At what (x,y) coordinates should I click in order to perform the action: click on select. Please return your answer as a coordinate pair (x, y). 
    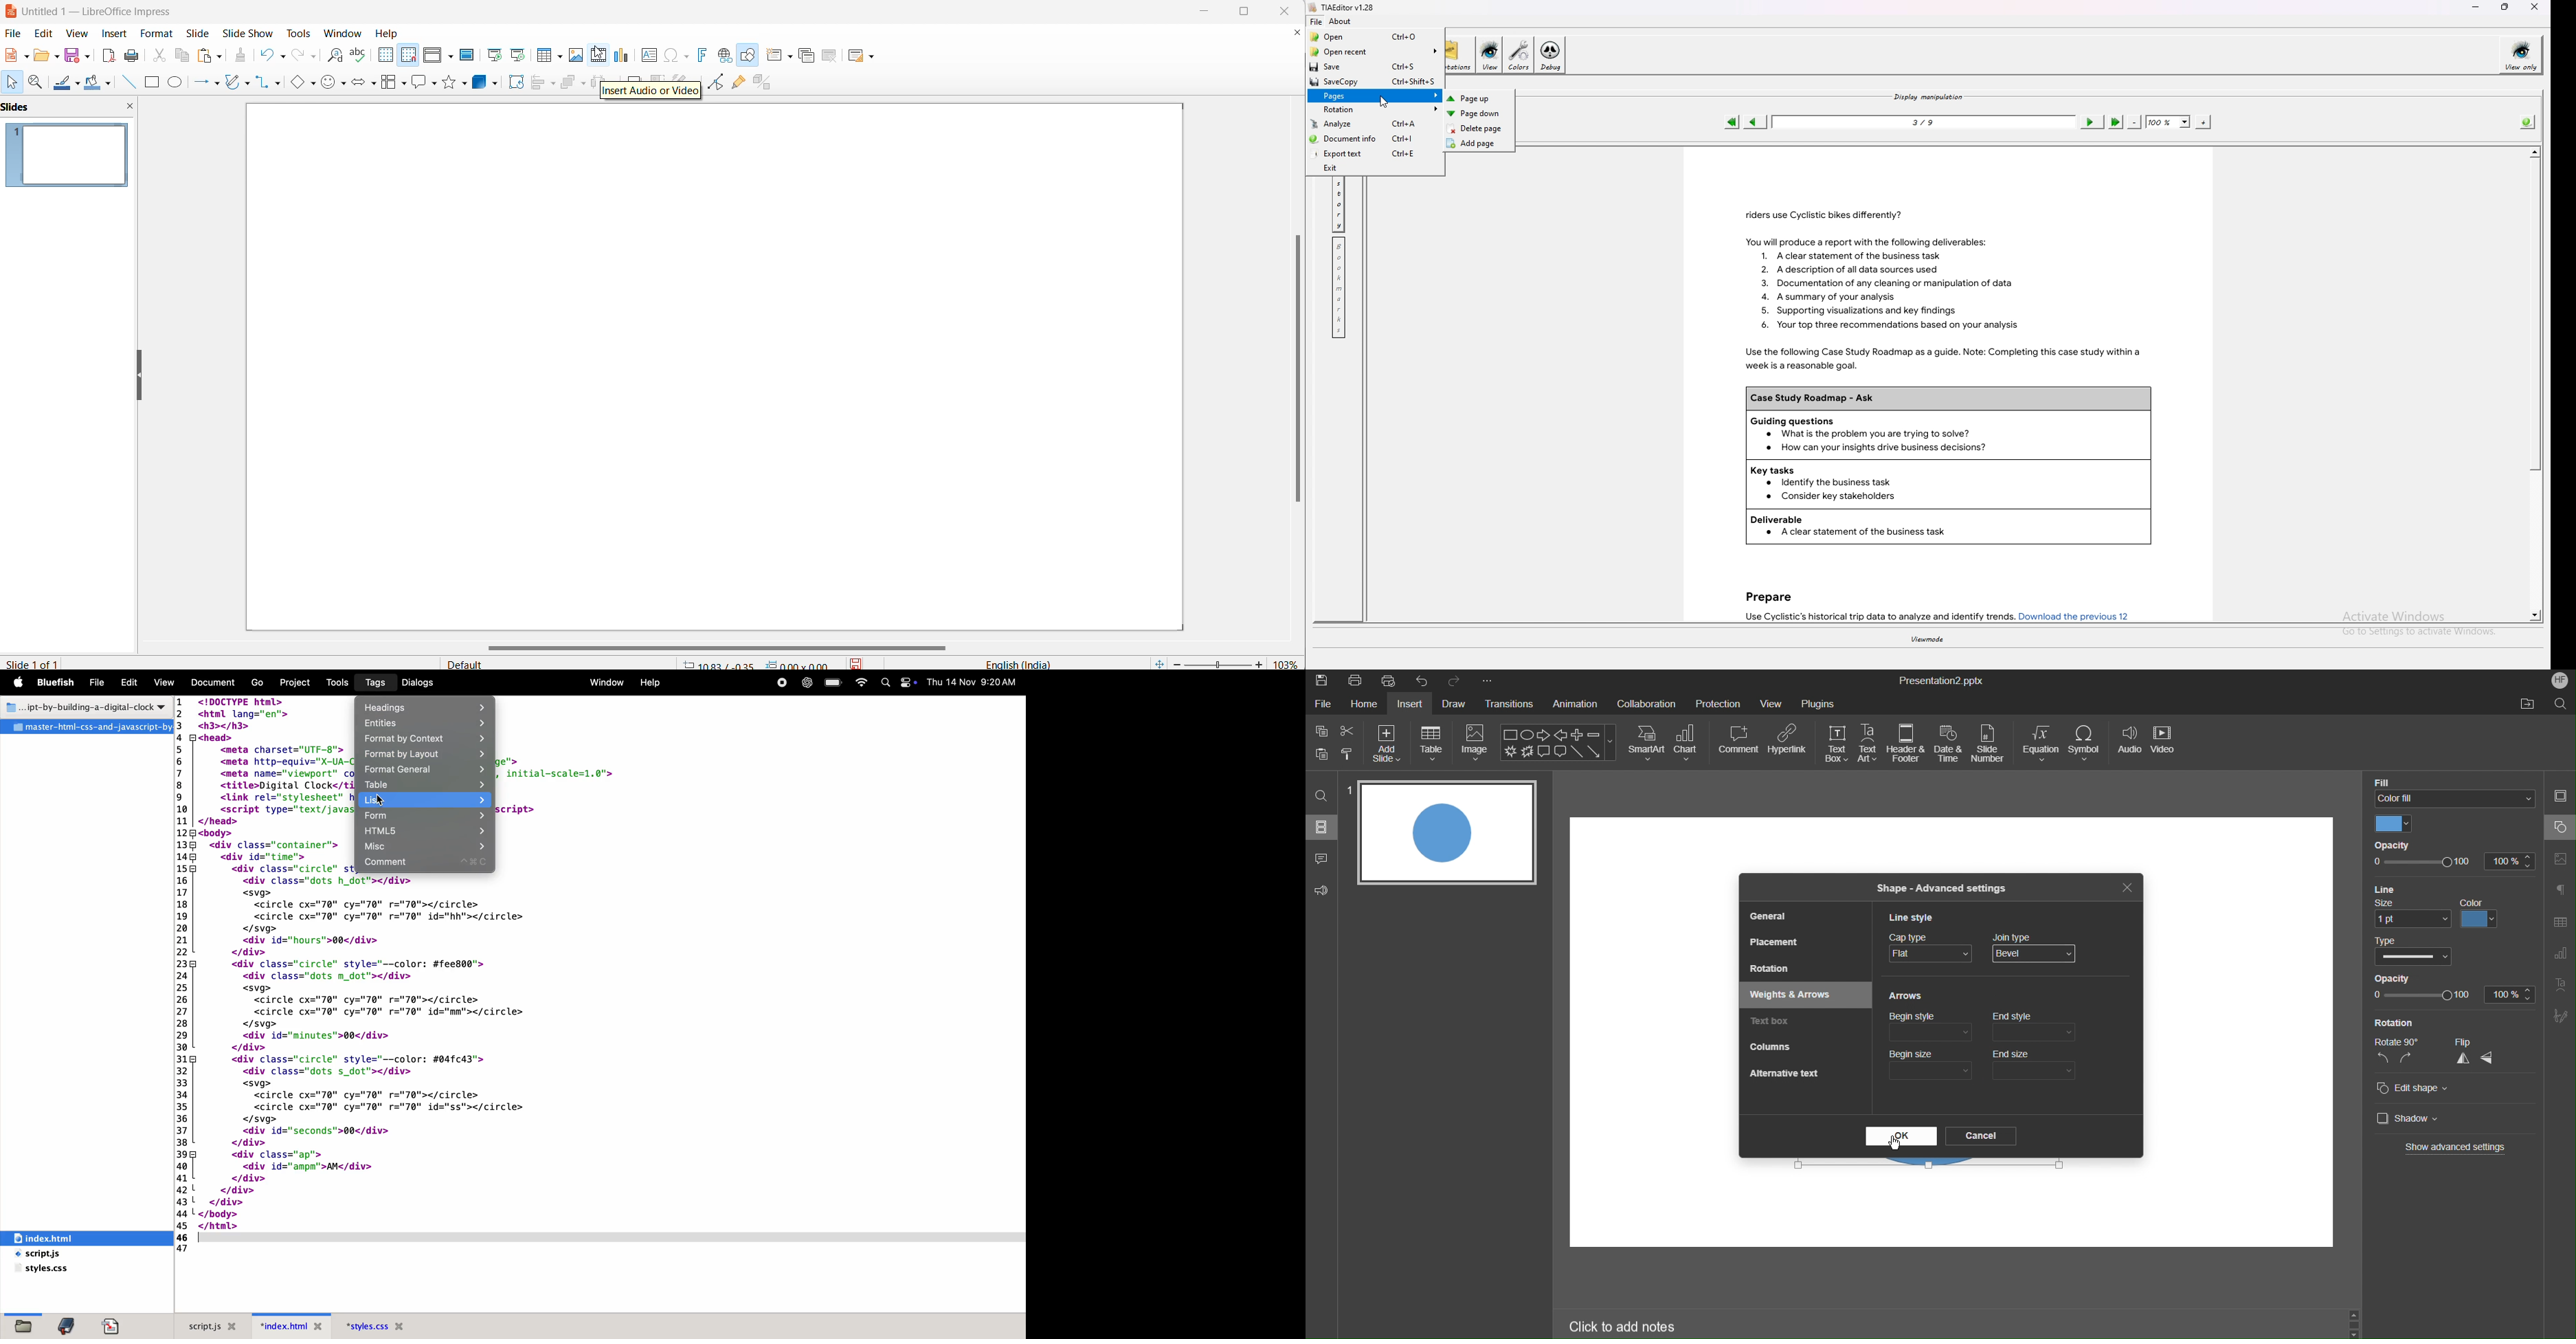
    Looking at the image, I should click on (14, 83).